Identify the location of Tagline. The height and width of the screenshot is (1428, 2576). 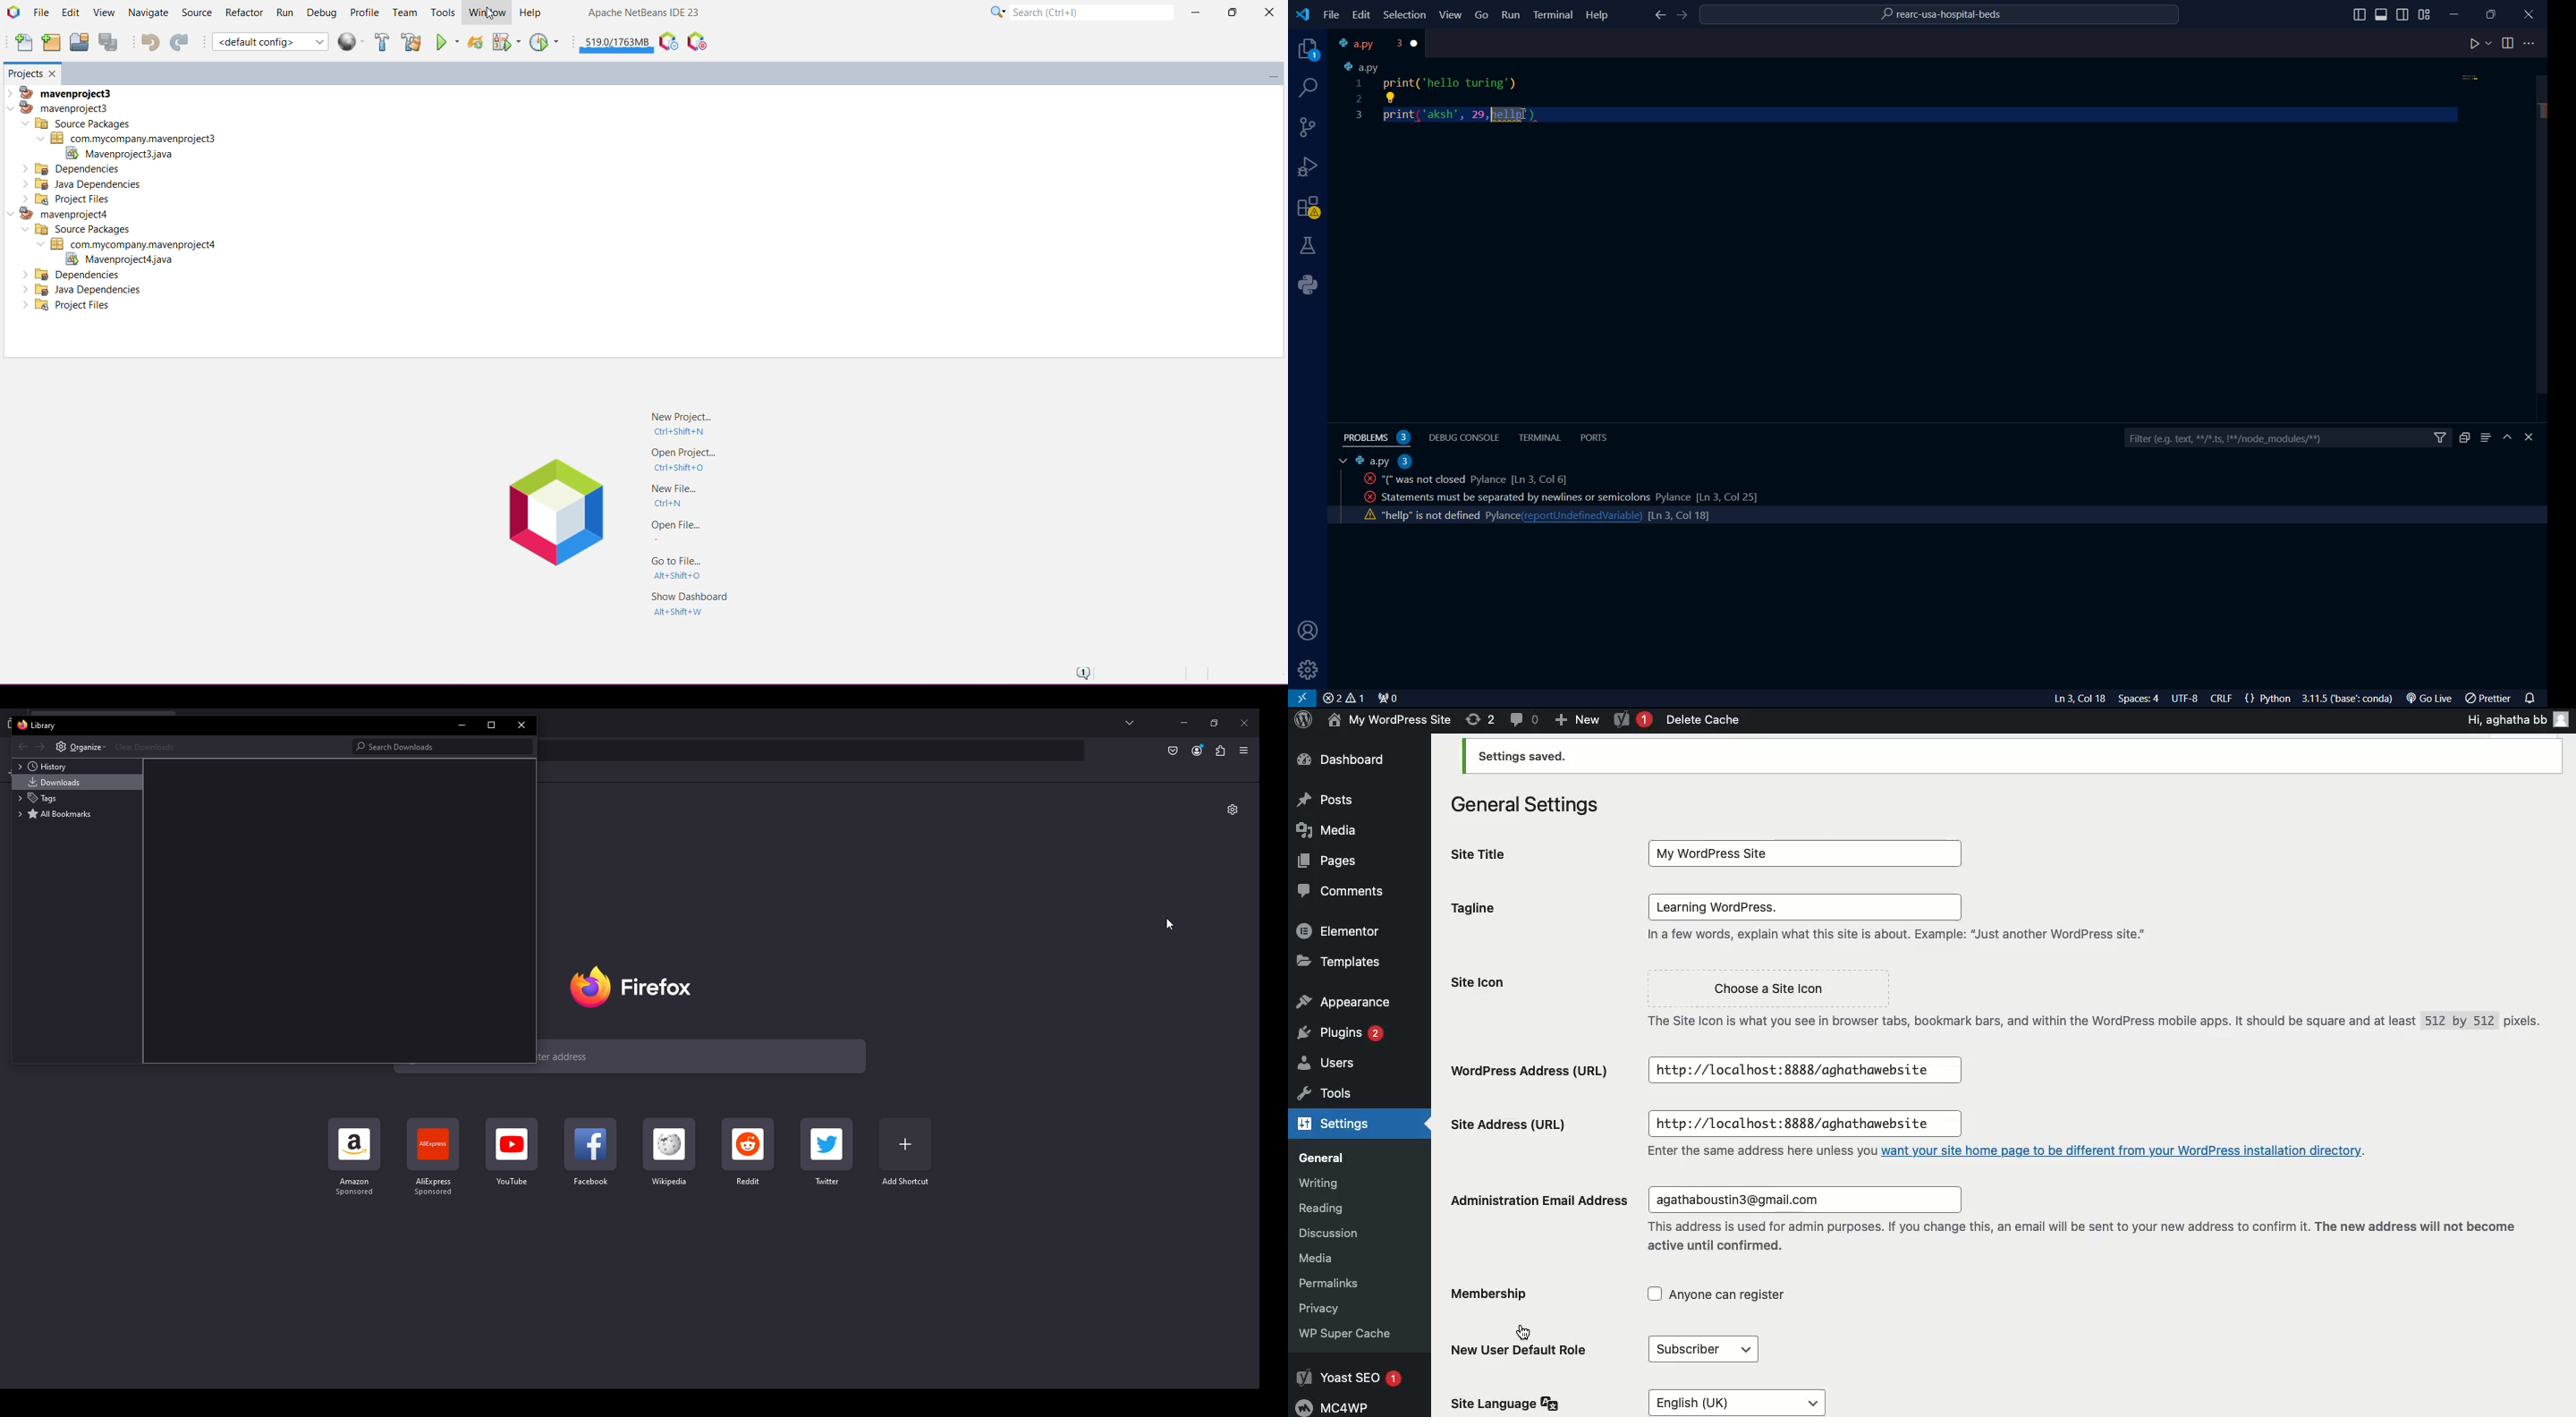
(1520, 908).